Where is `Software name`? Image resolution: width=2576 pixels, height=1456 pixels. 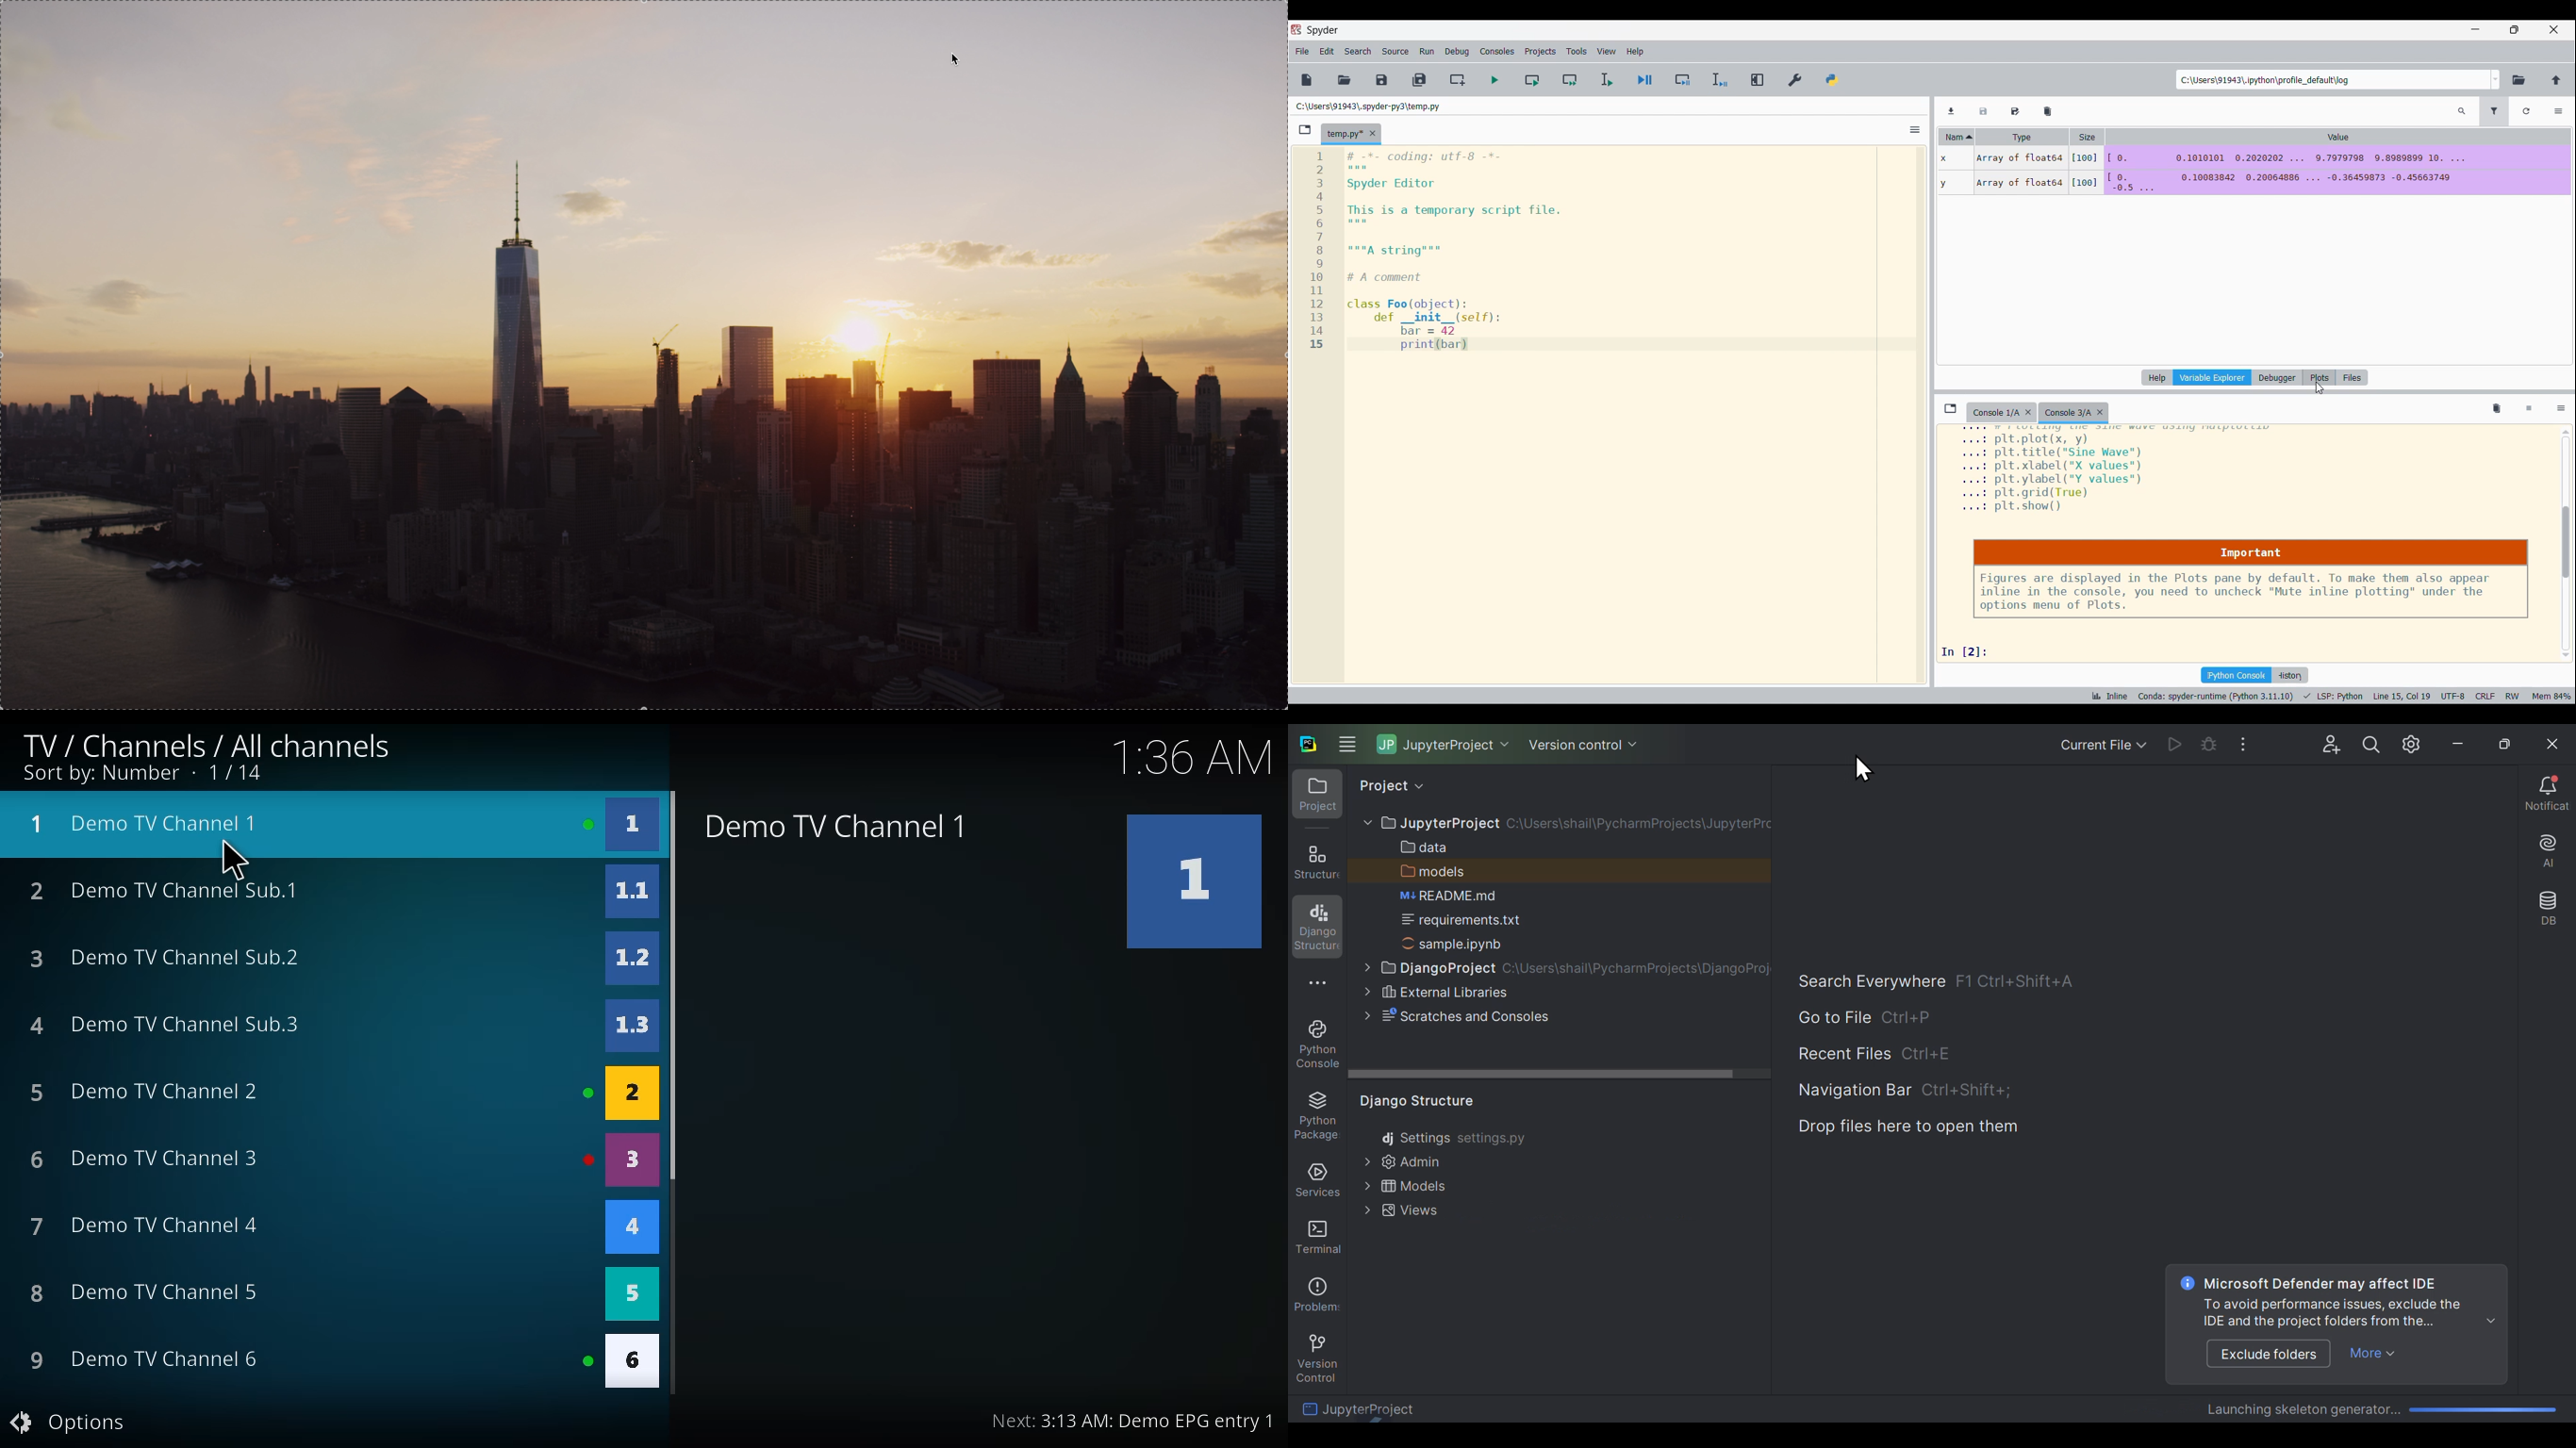 Software name is located at coordinates (1322, 30).